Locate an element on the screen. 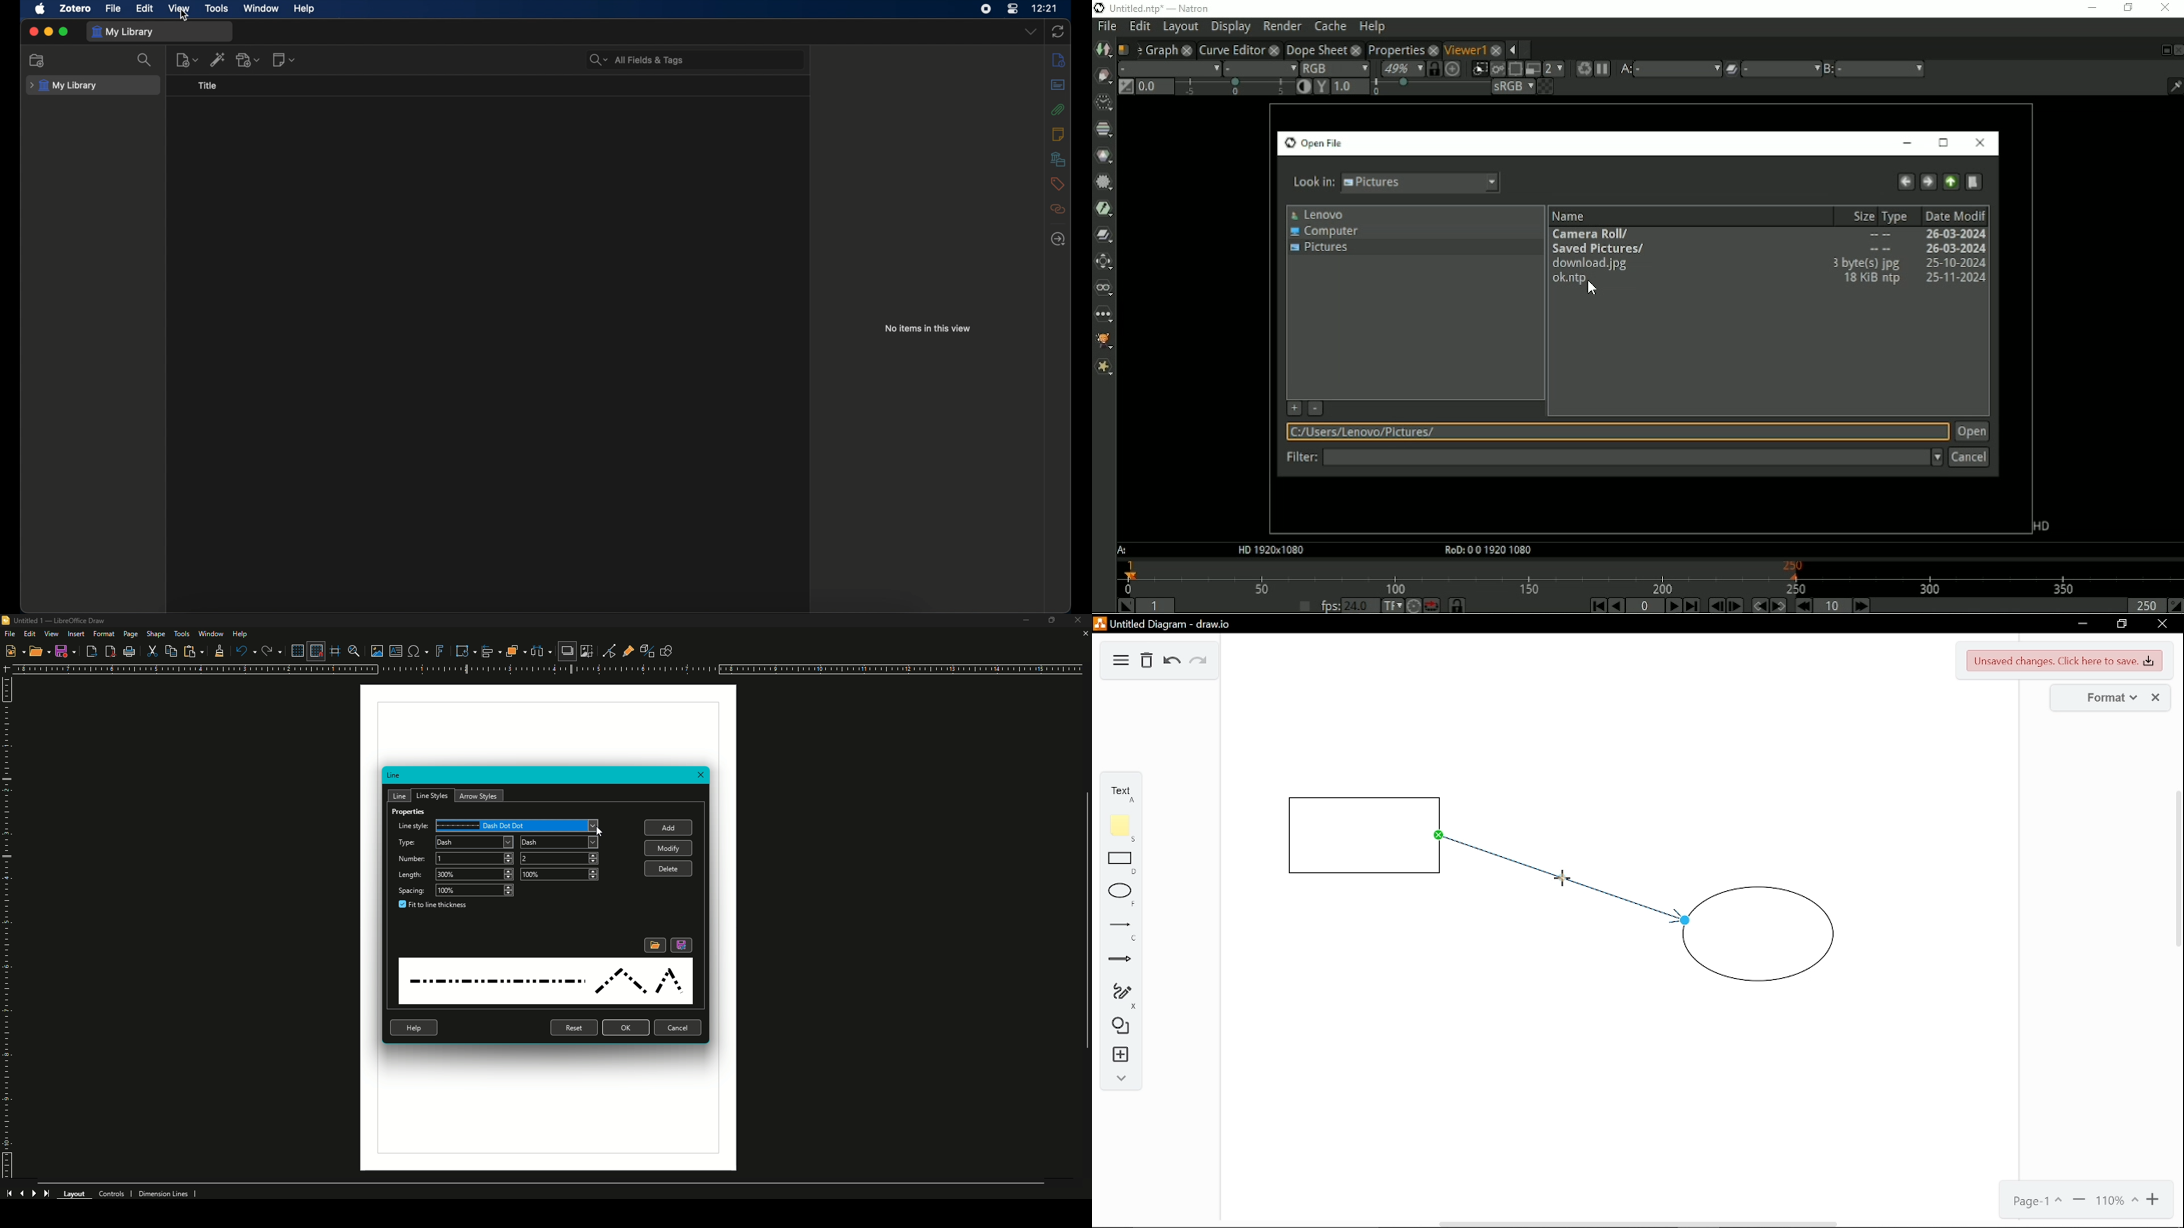 The image size is (2184, 1232). Shapes is located at coordinates (1120, 1028).